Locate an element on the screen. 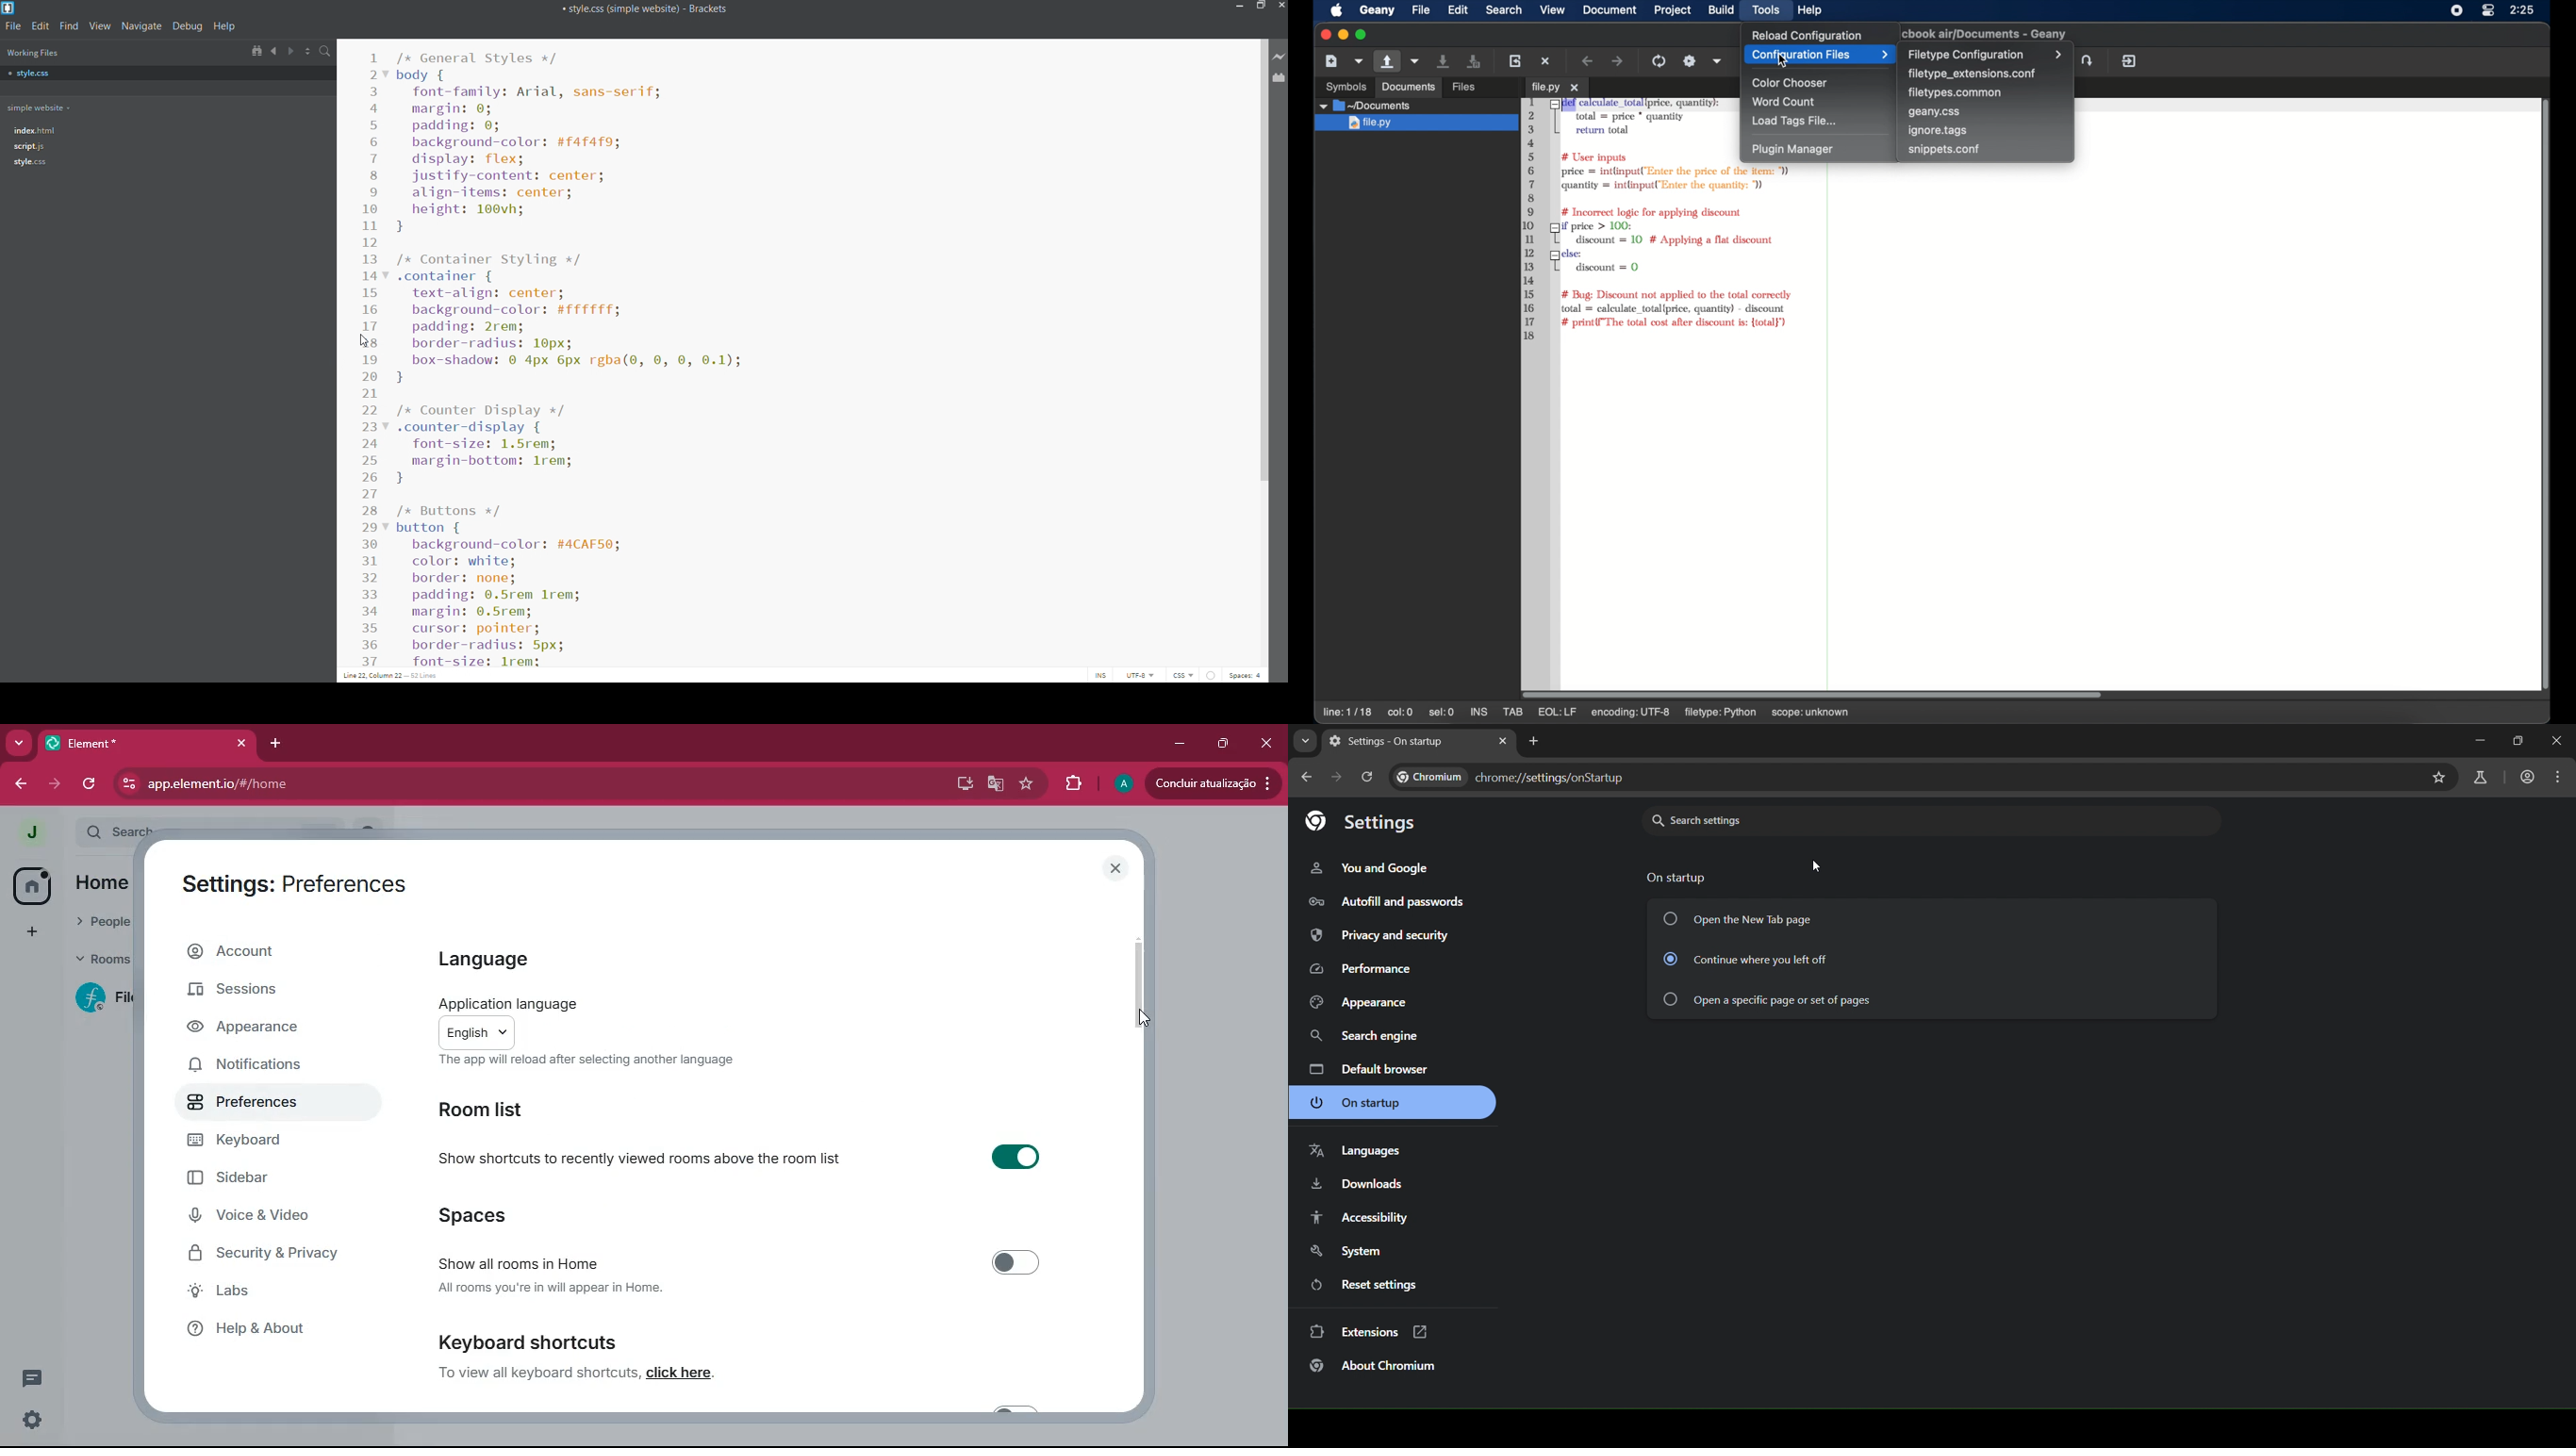 The height and width of the screenshot is (1456, 2576). about chromium is located at coordinates (1375, 1365).